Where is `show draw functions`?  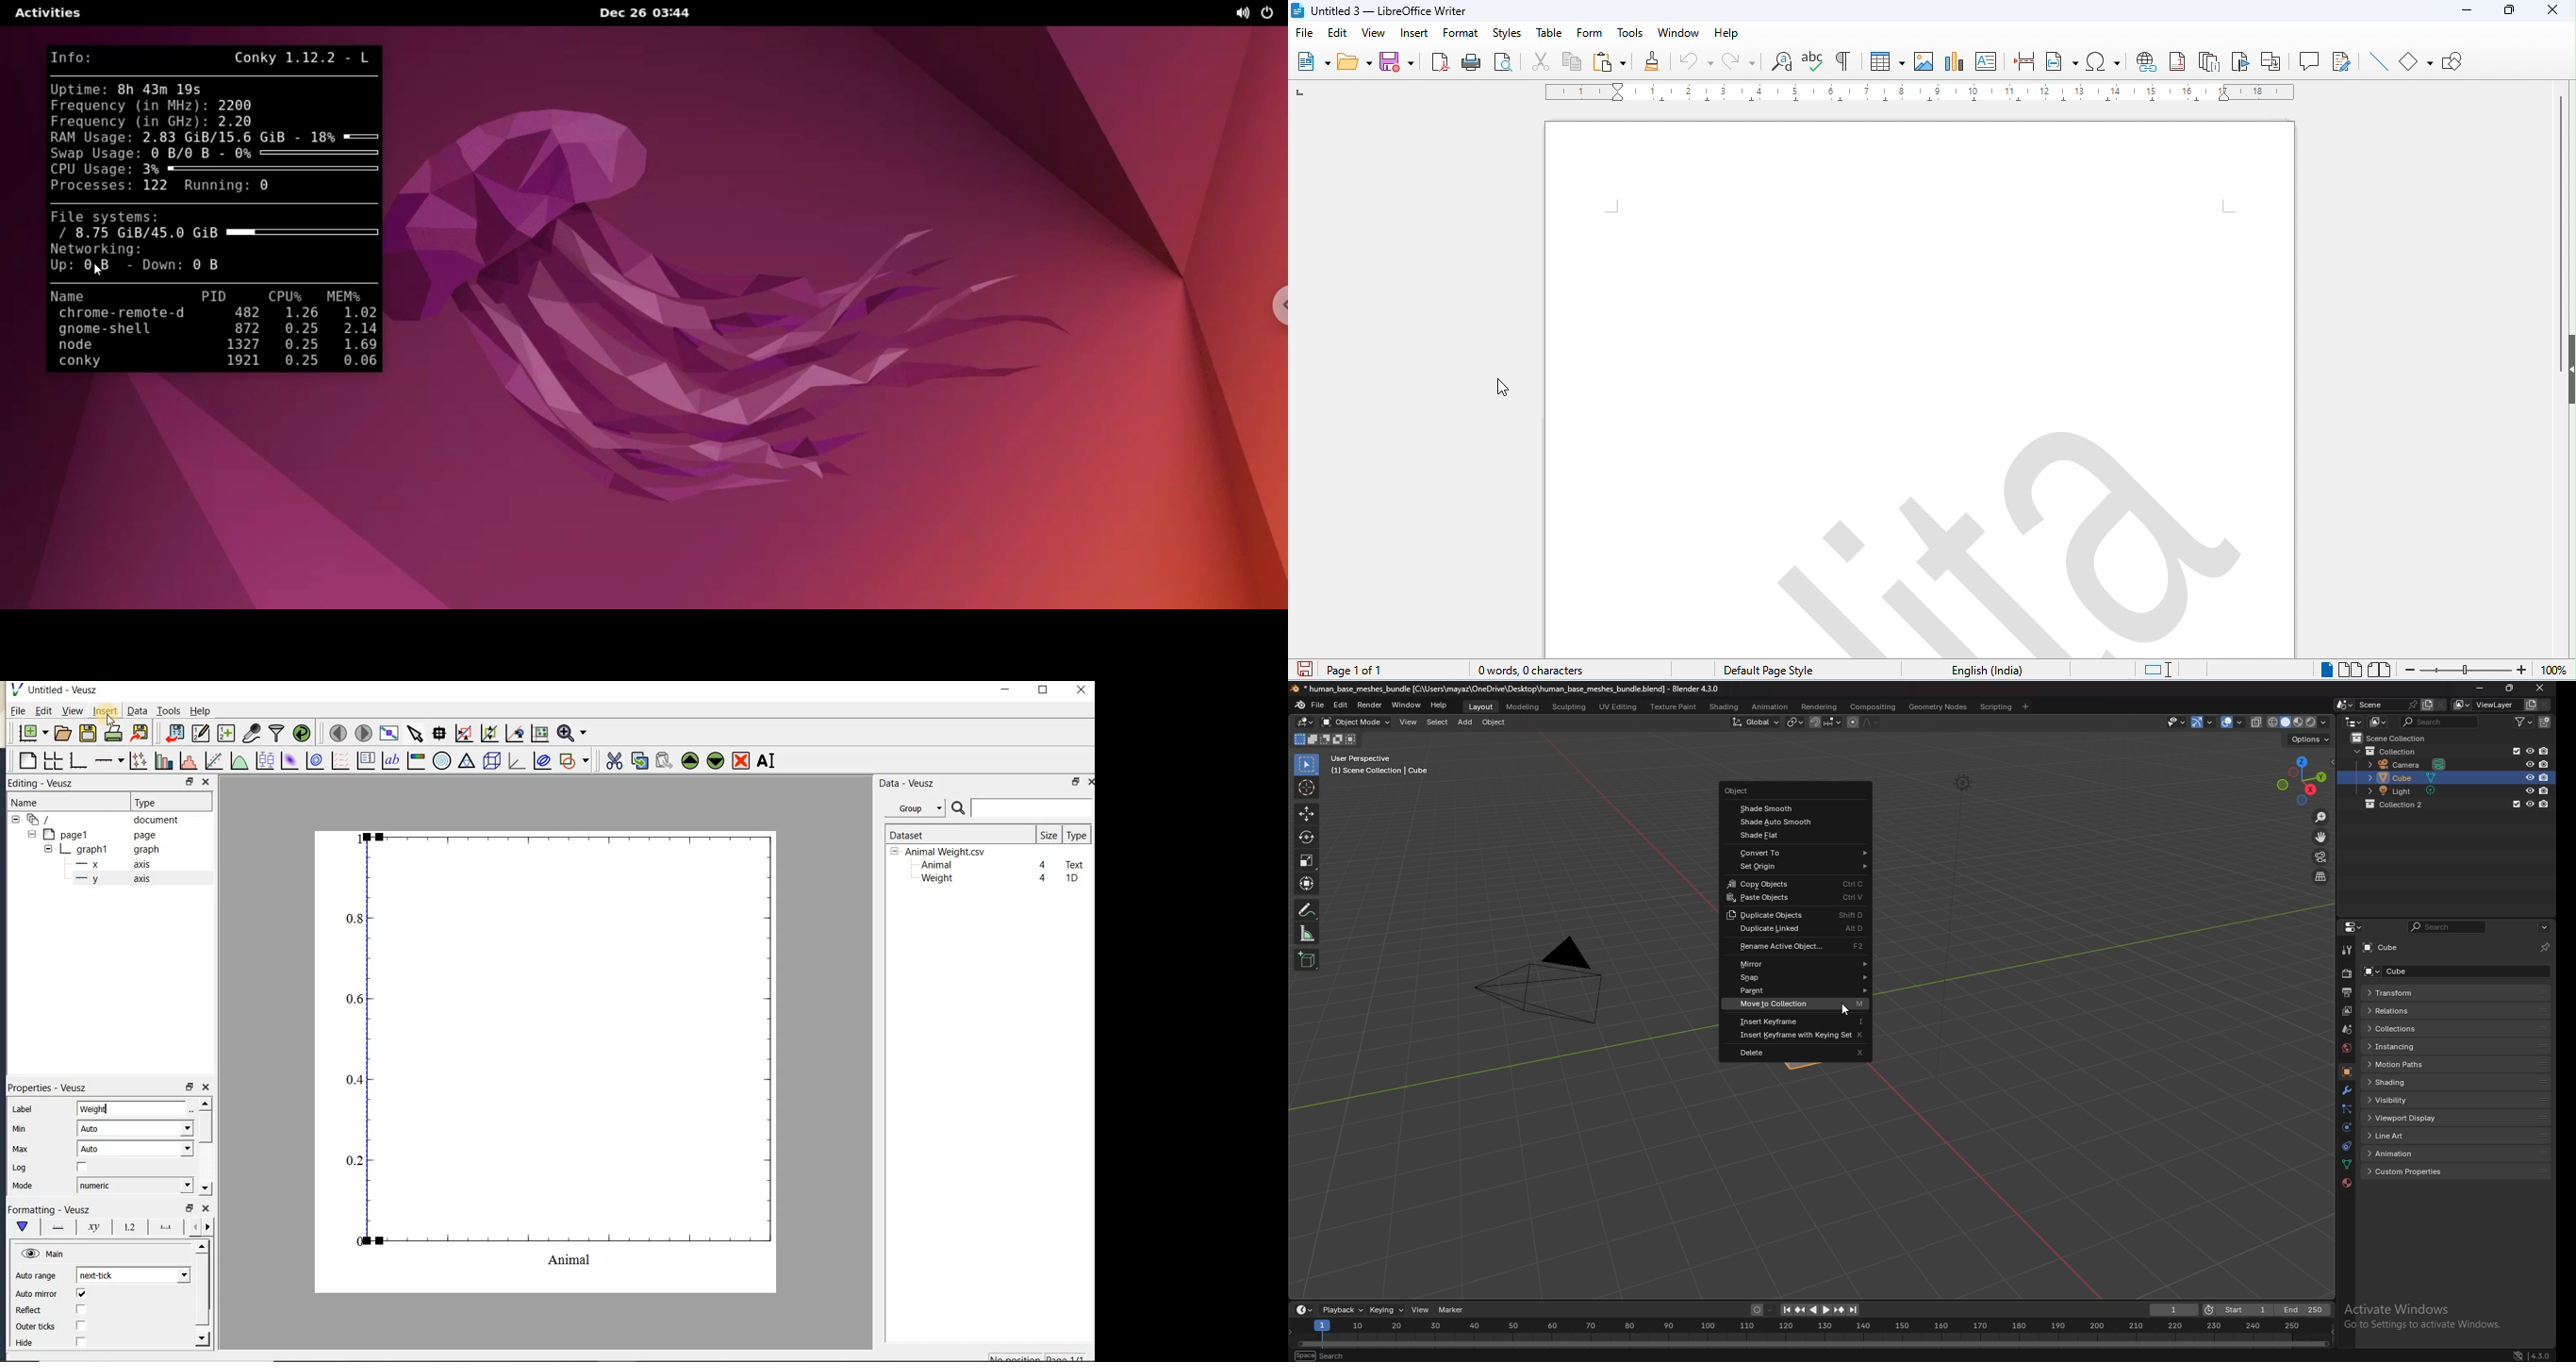
show draw functions is located at coordinates (2453, 63).